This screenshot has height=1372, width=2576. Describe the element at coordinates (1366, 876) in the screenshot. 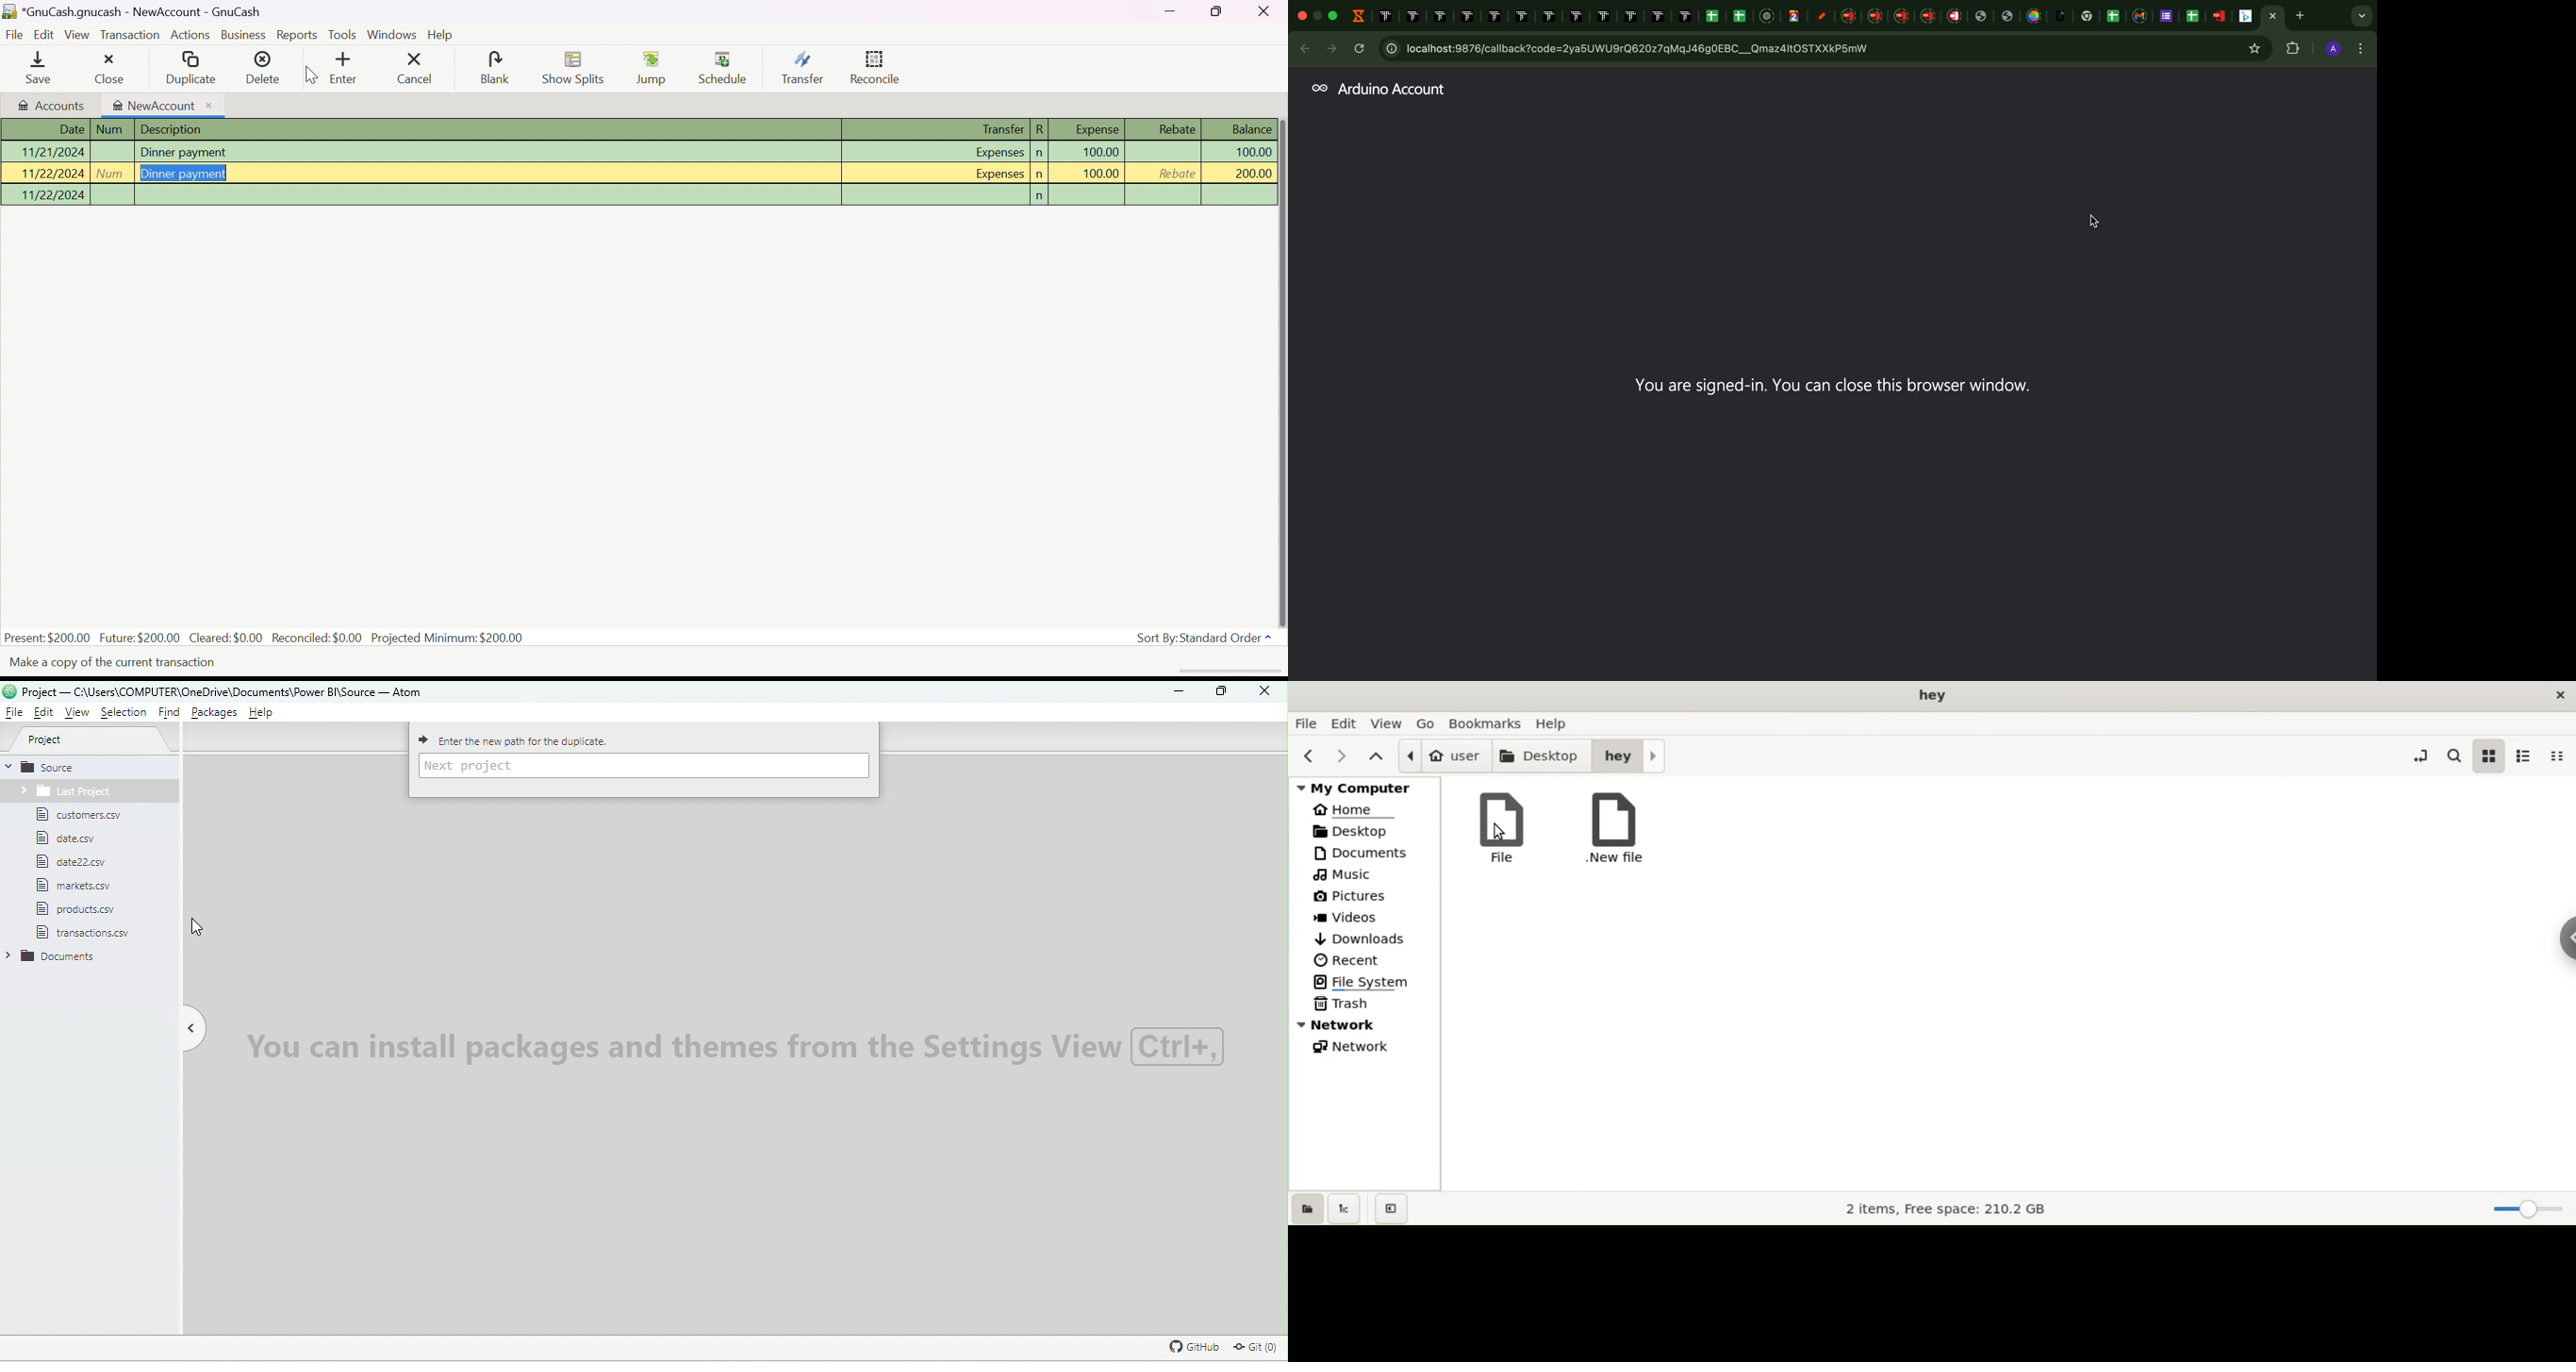

I see `music` at that location.